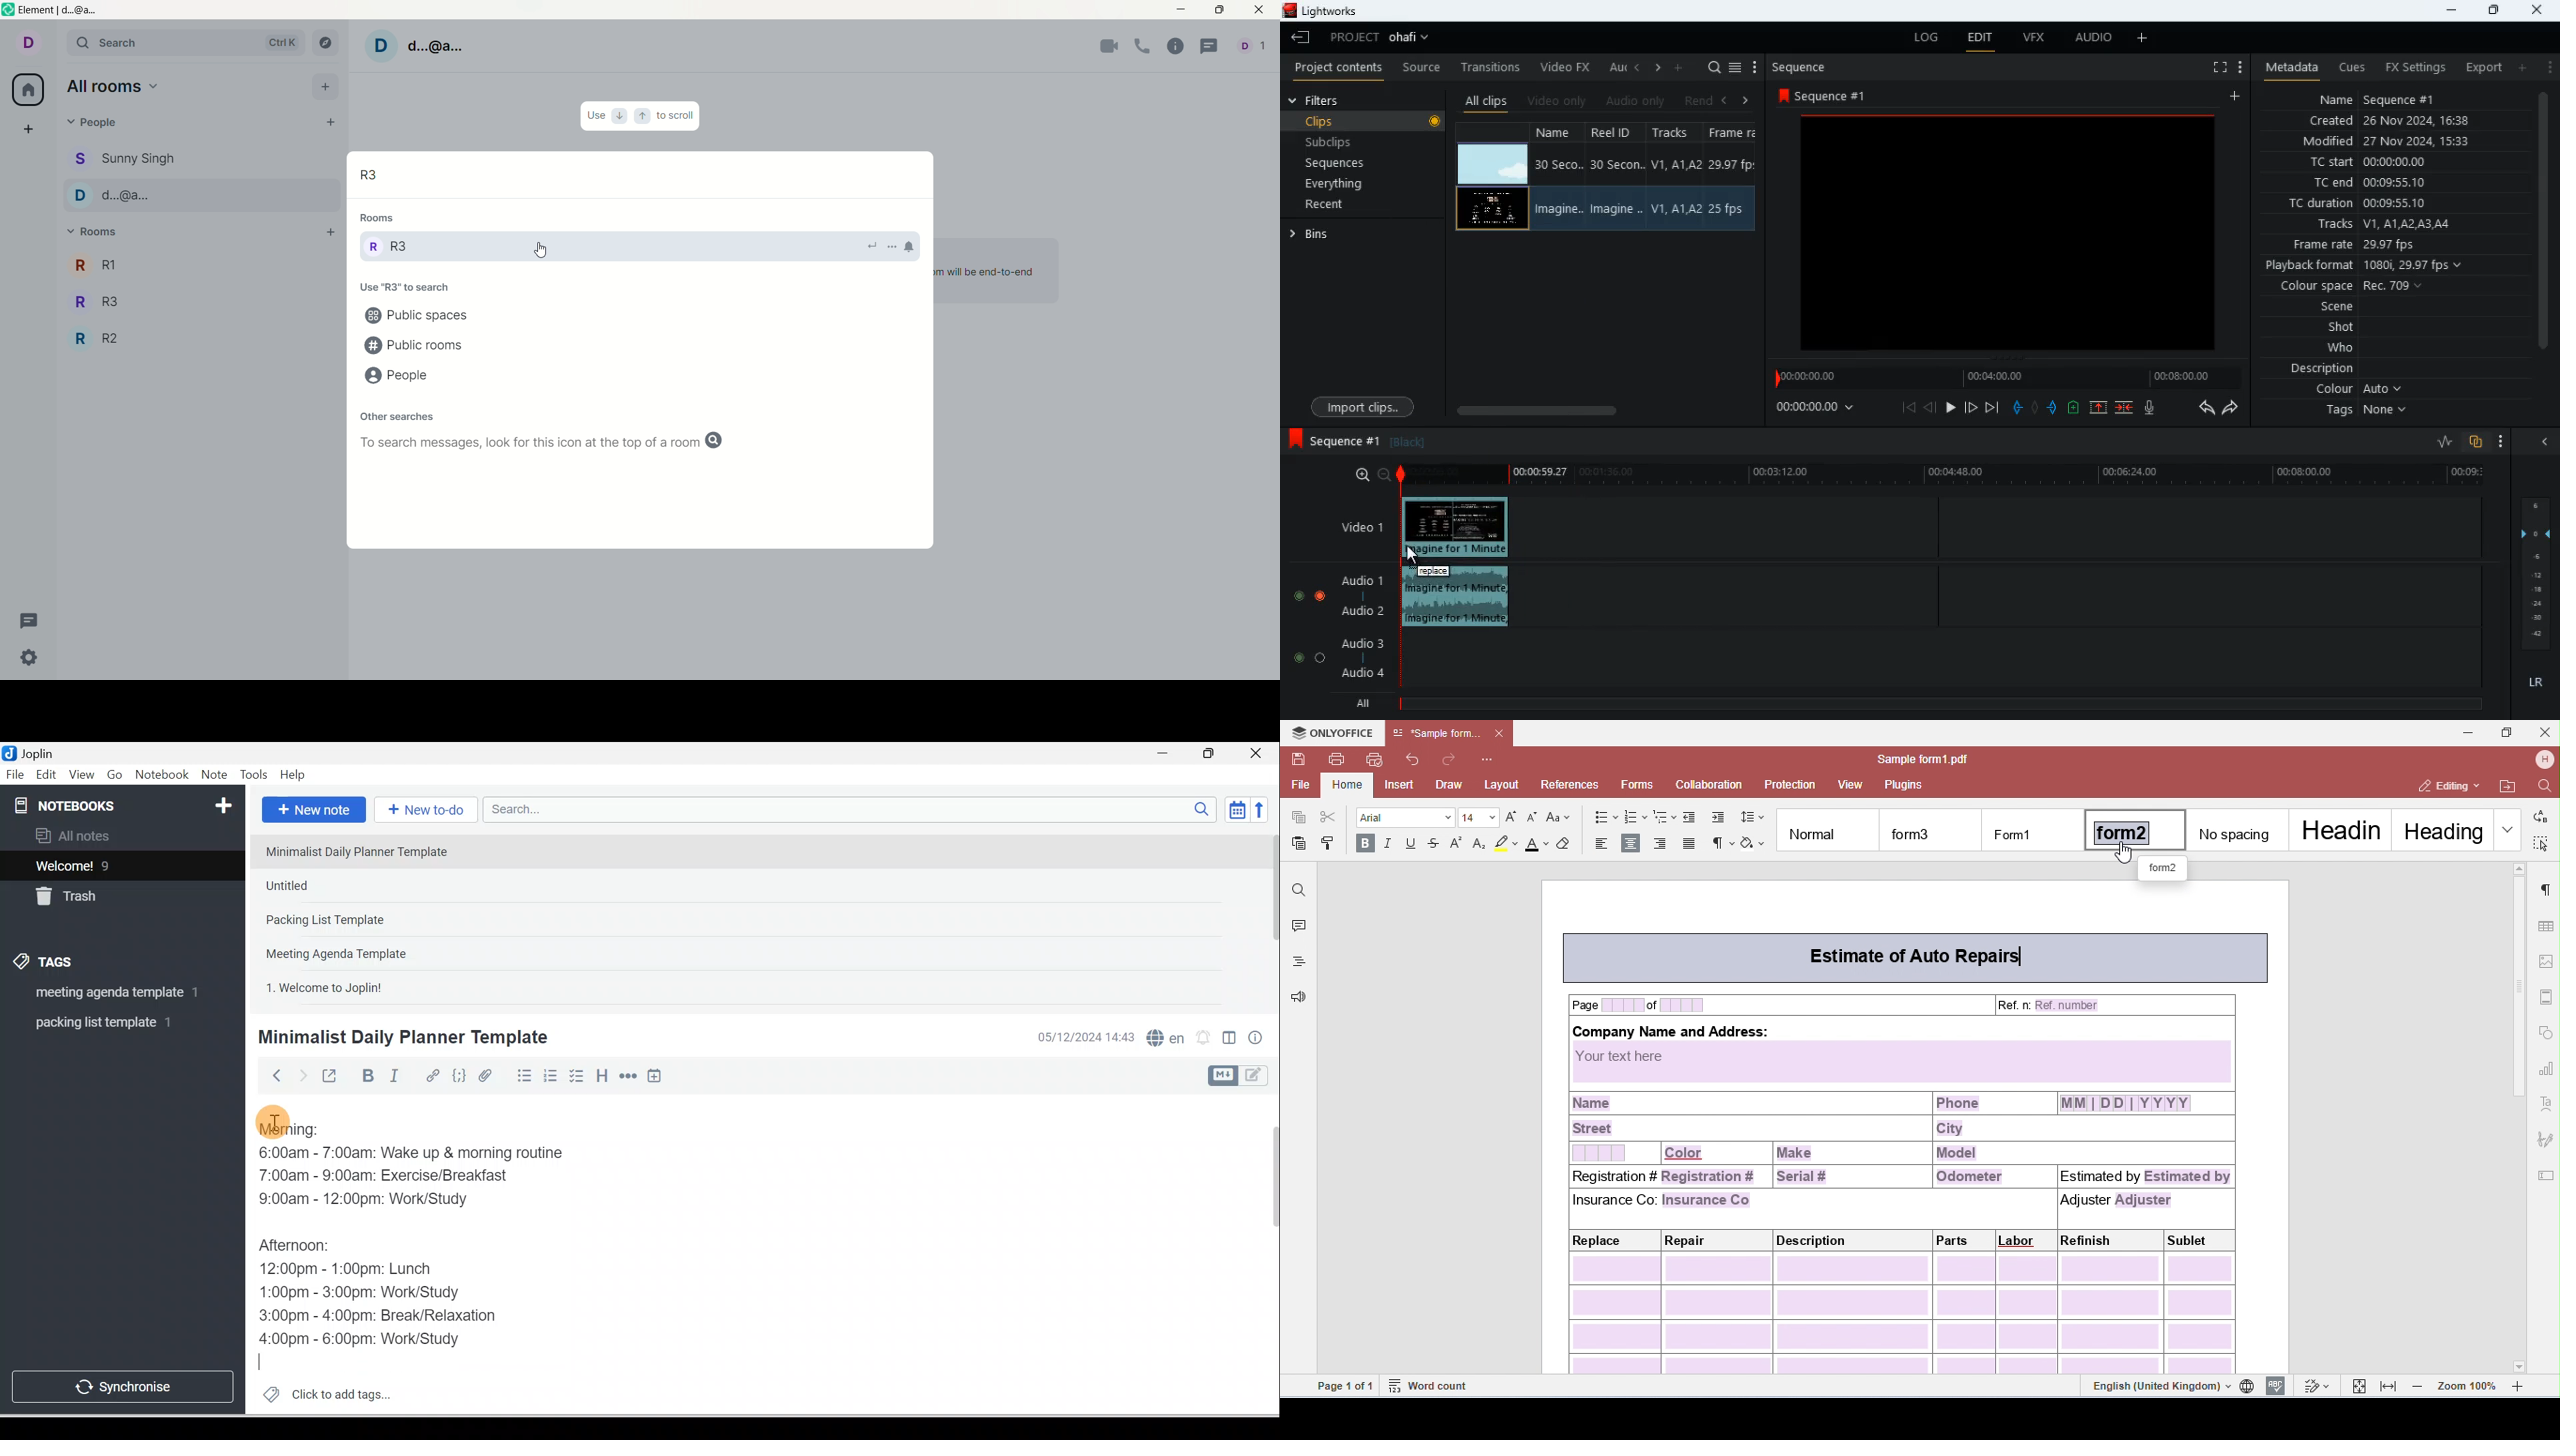 This screenshot has height=1456, width=2576. I want to click on tc duration, so click(2390, 205).